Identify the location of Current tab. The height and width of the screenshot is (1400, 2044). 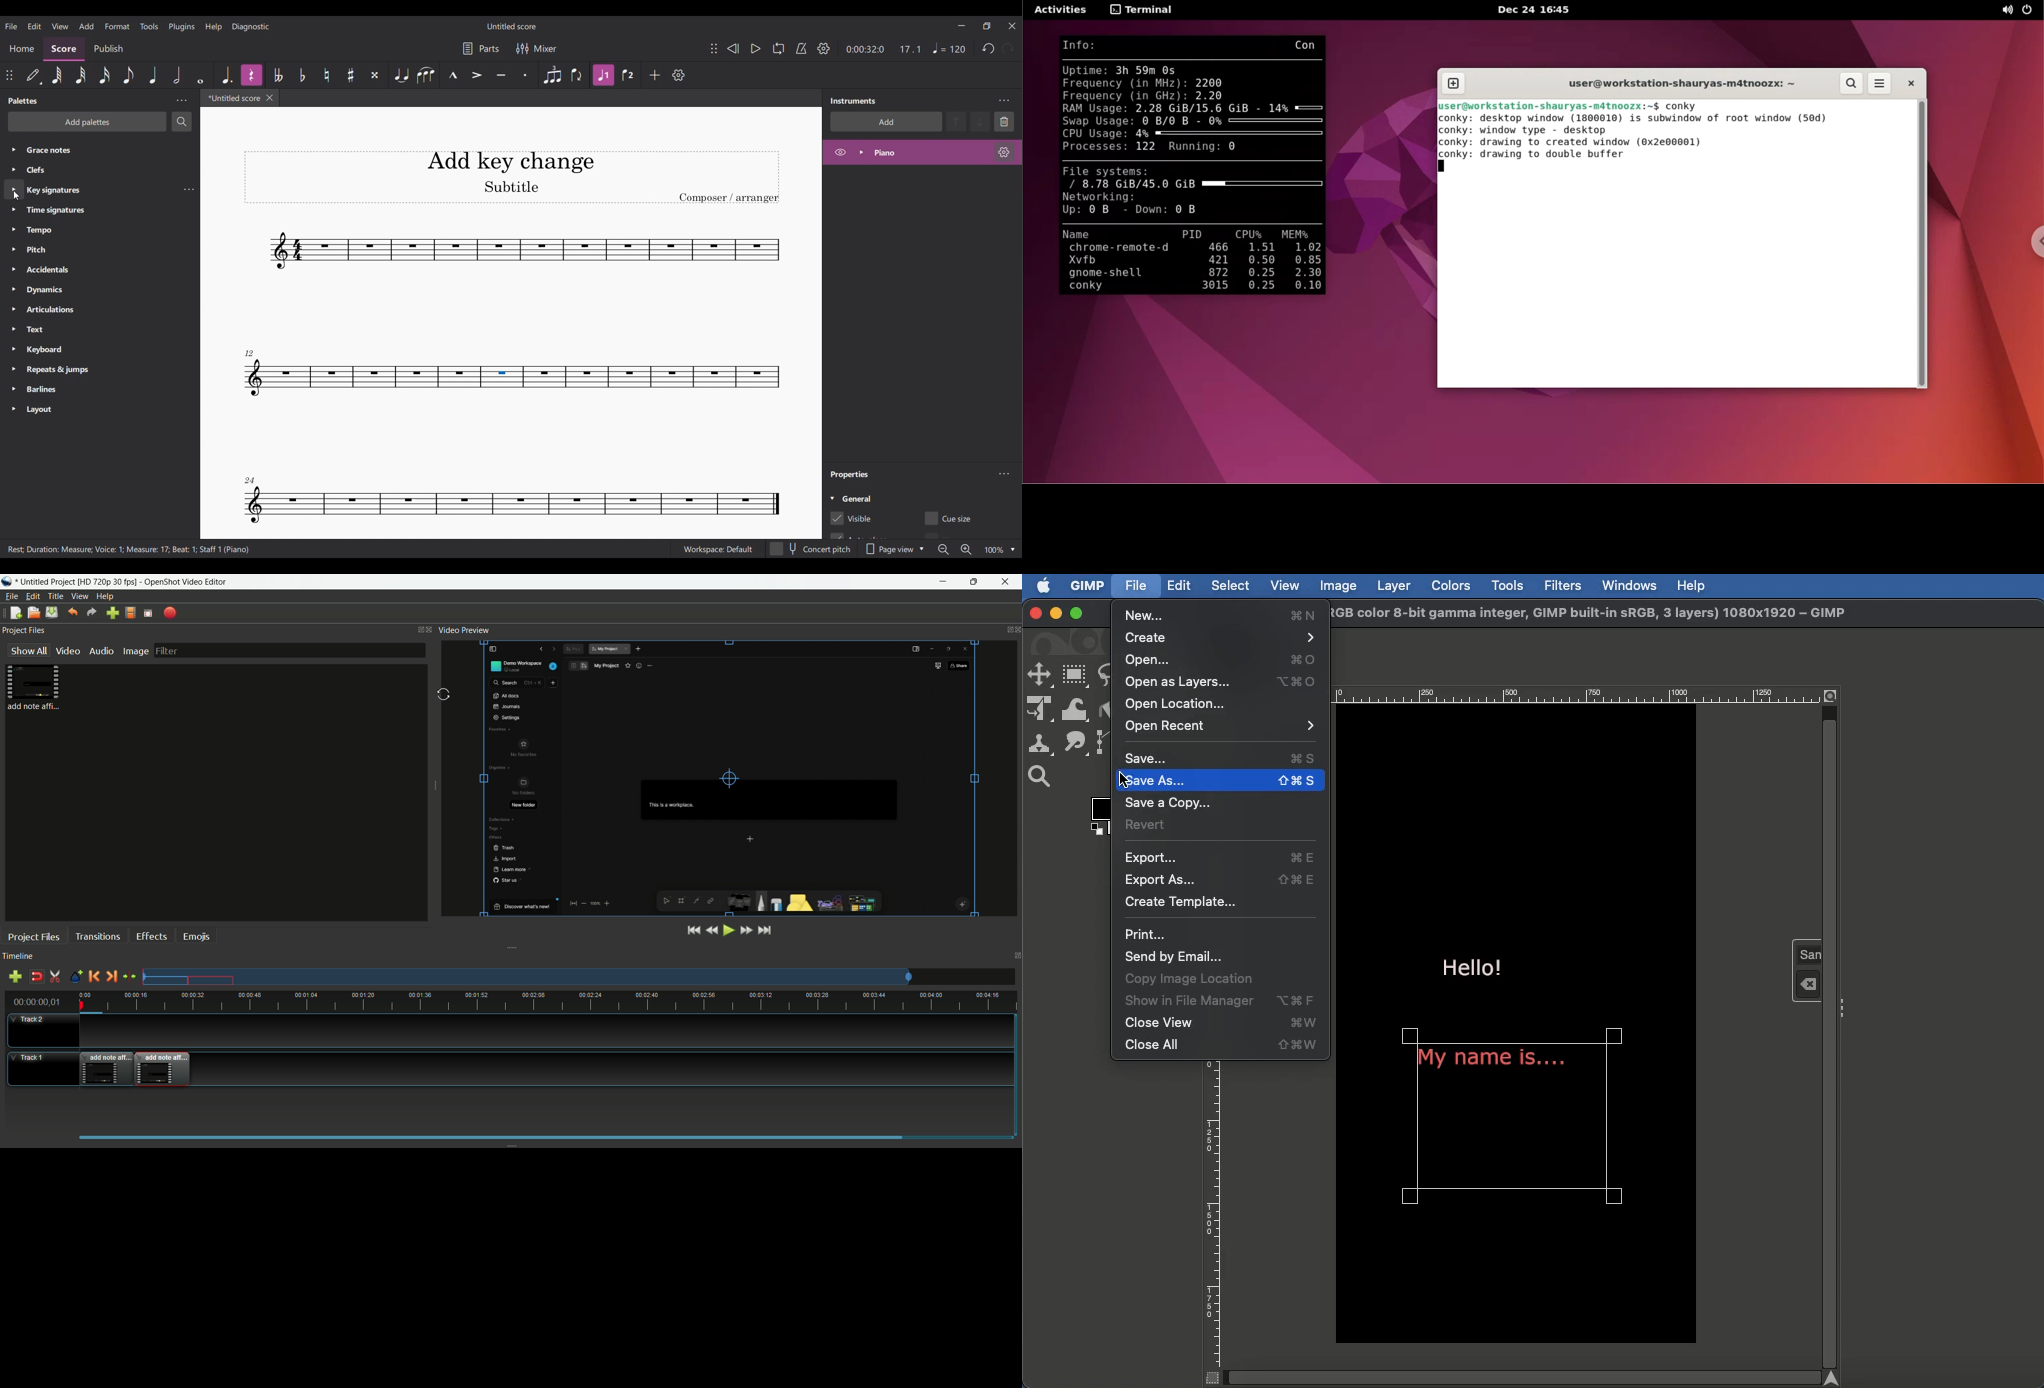
(233, 98).